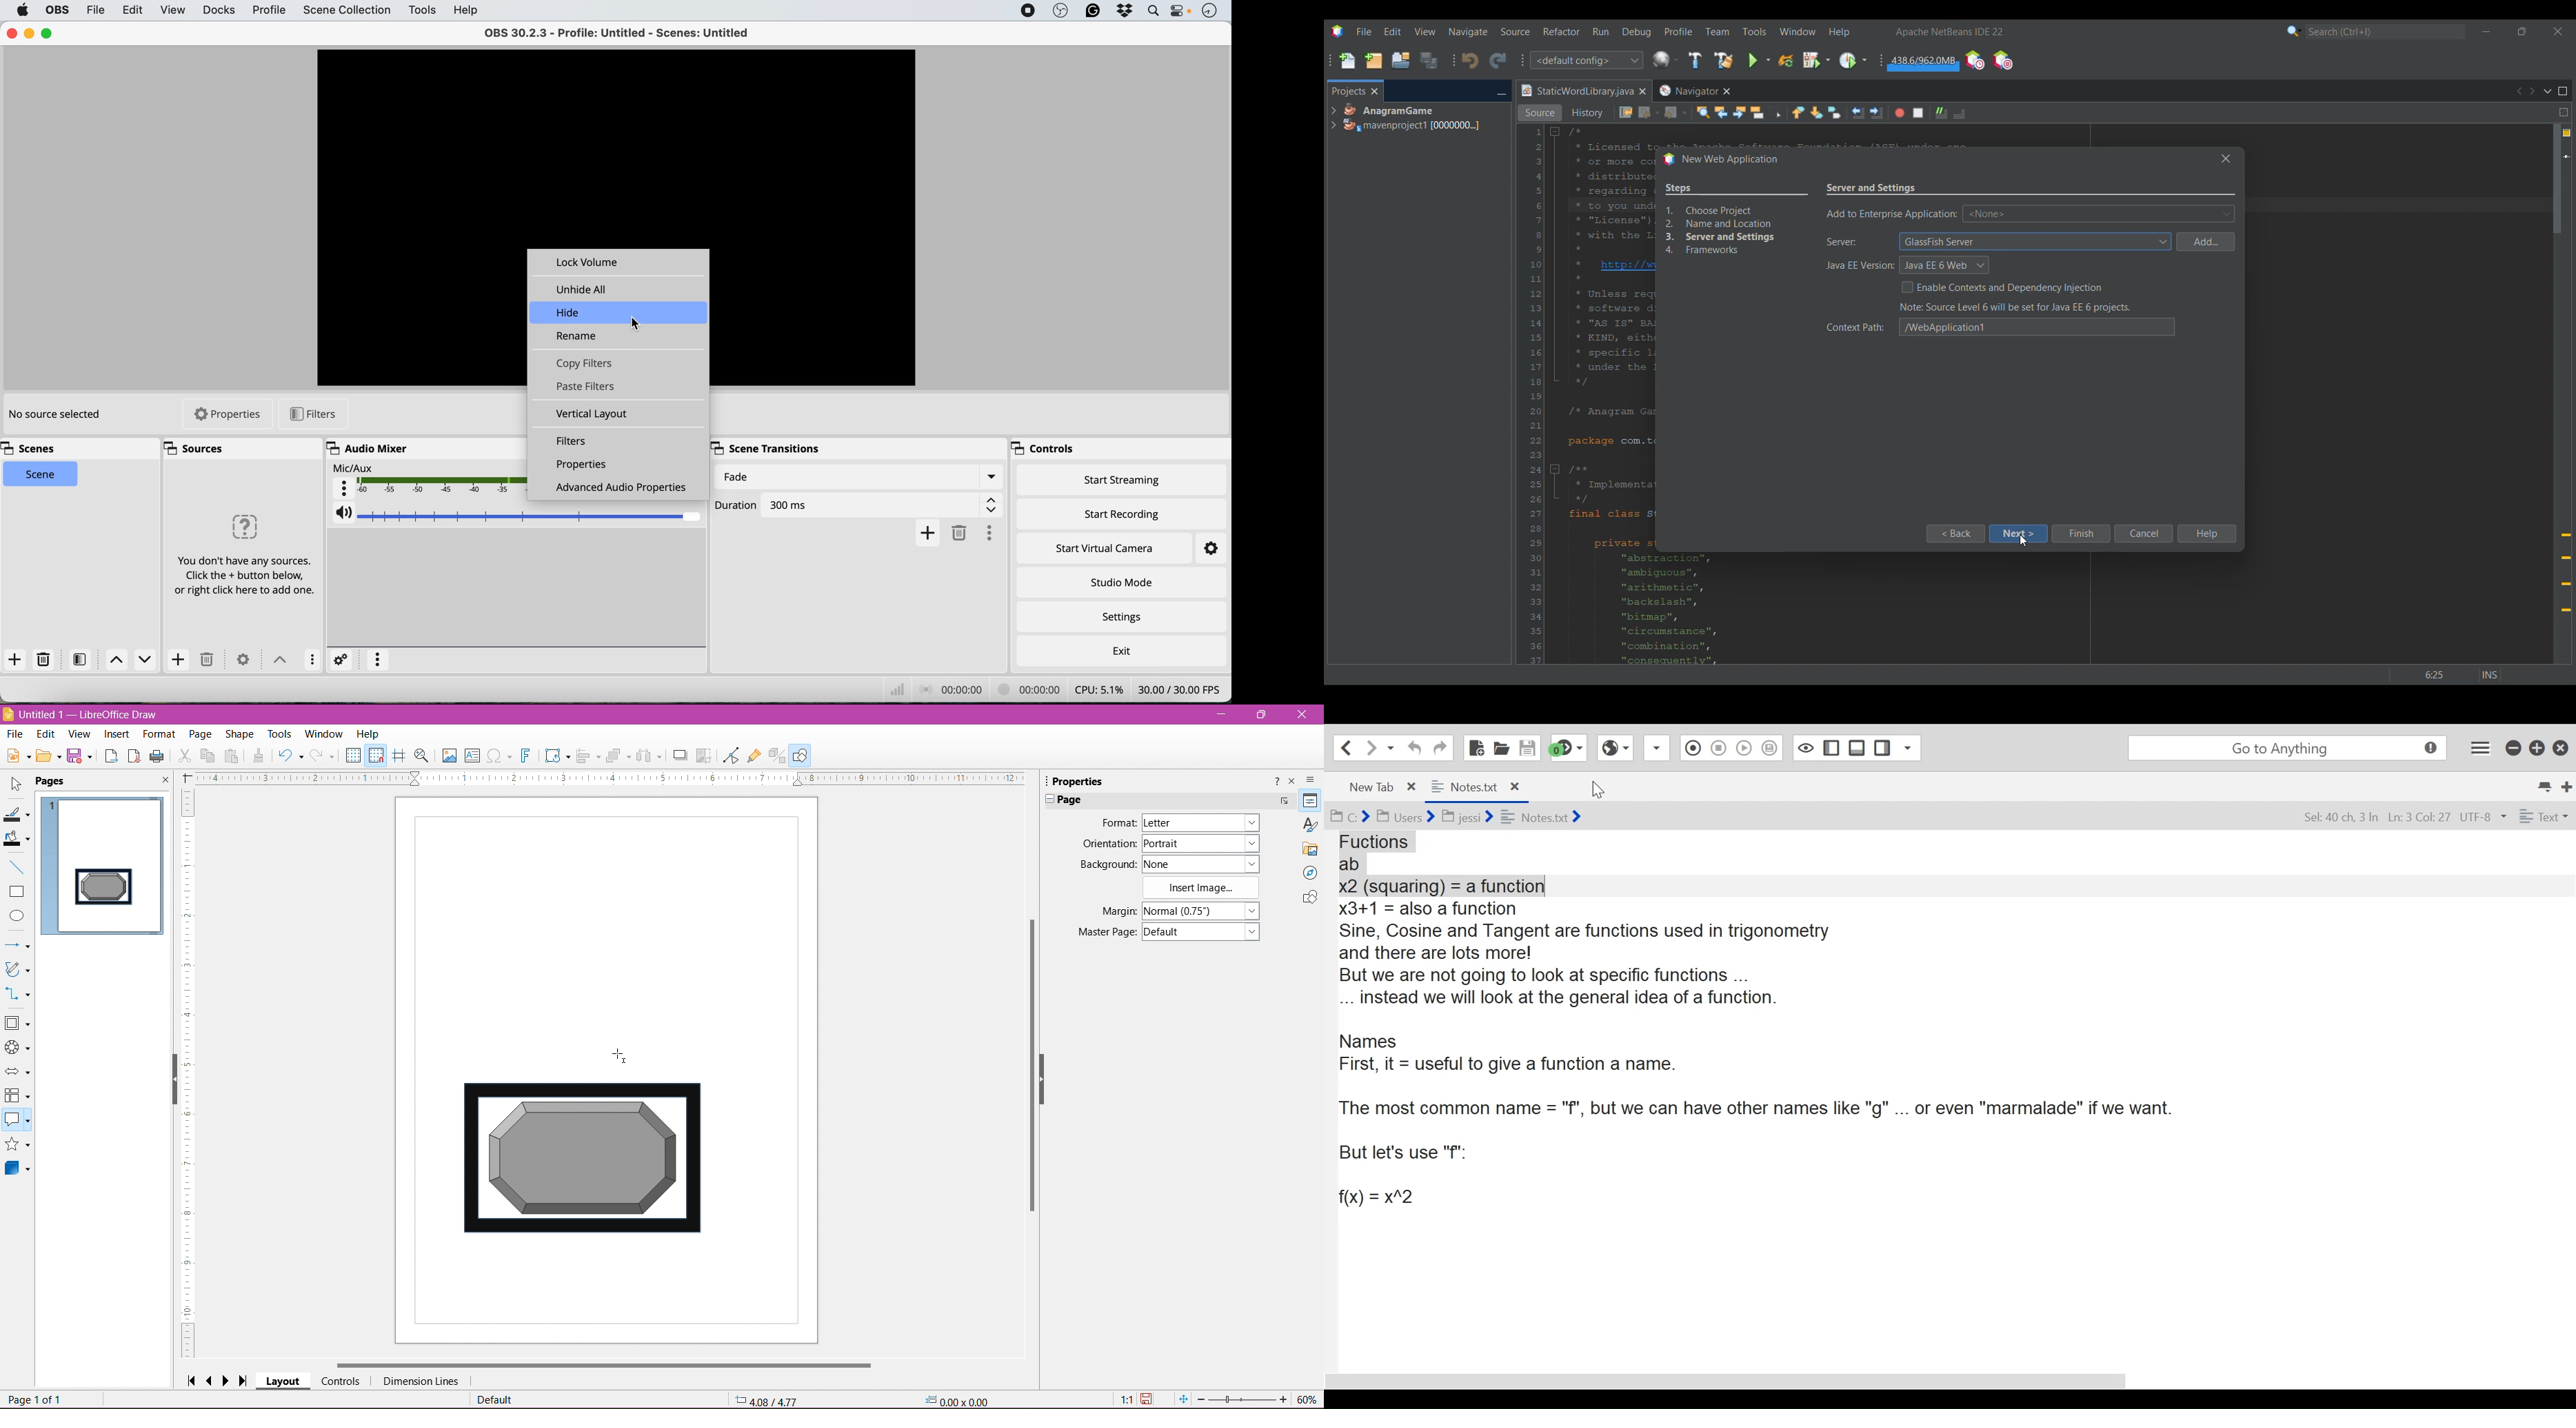  Describe the element at coordinates (1275, 780) in the screenshot. I see `Help about this sidebar deck` at that location.